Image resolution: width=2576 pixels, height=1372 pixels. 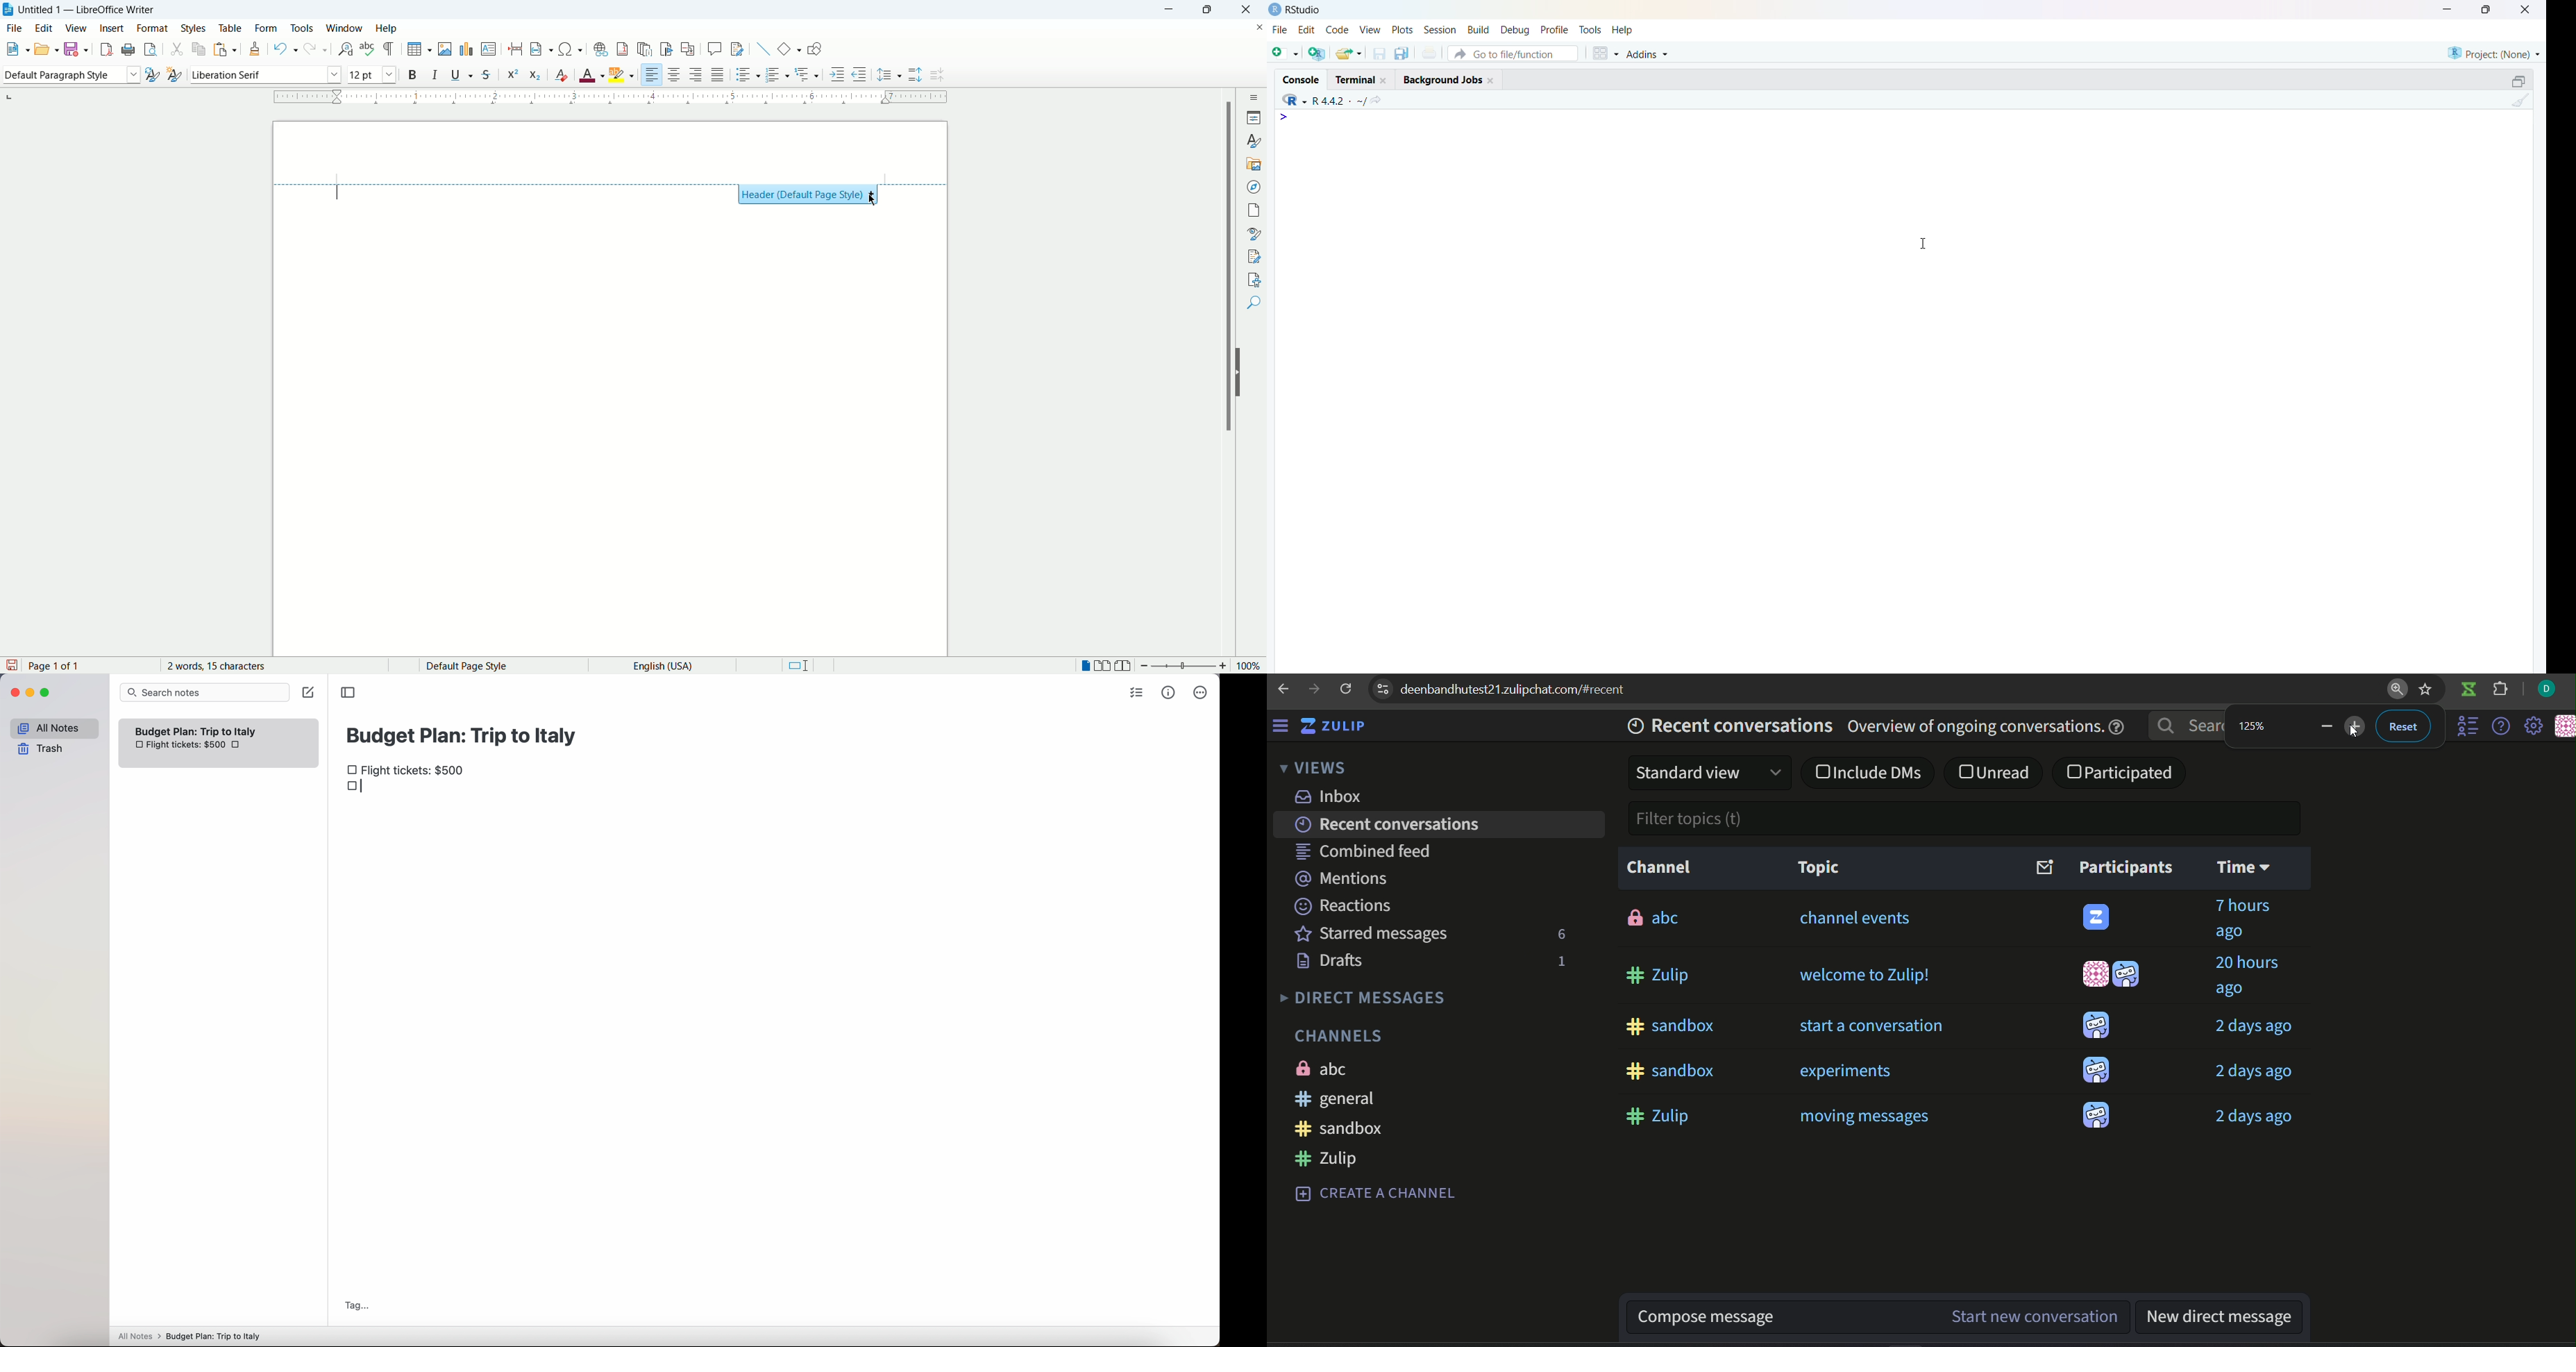 I want to click on text, so click(x=1659, y=866).